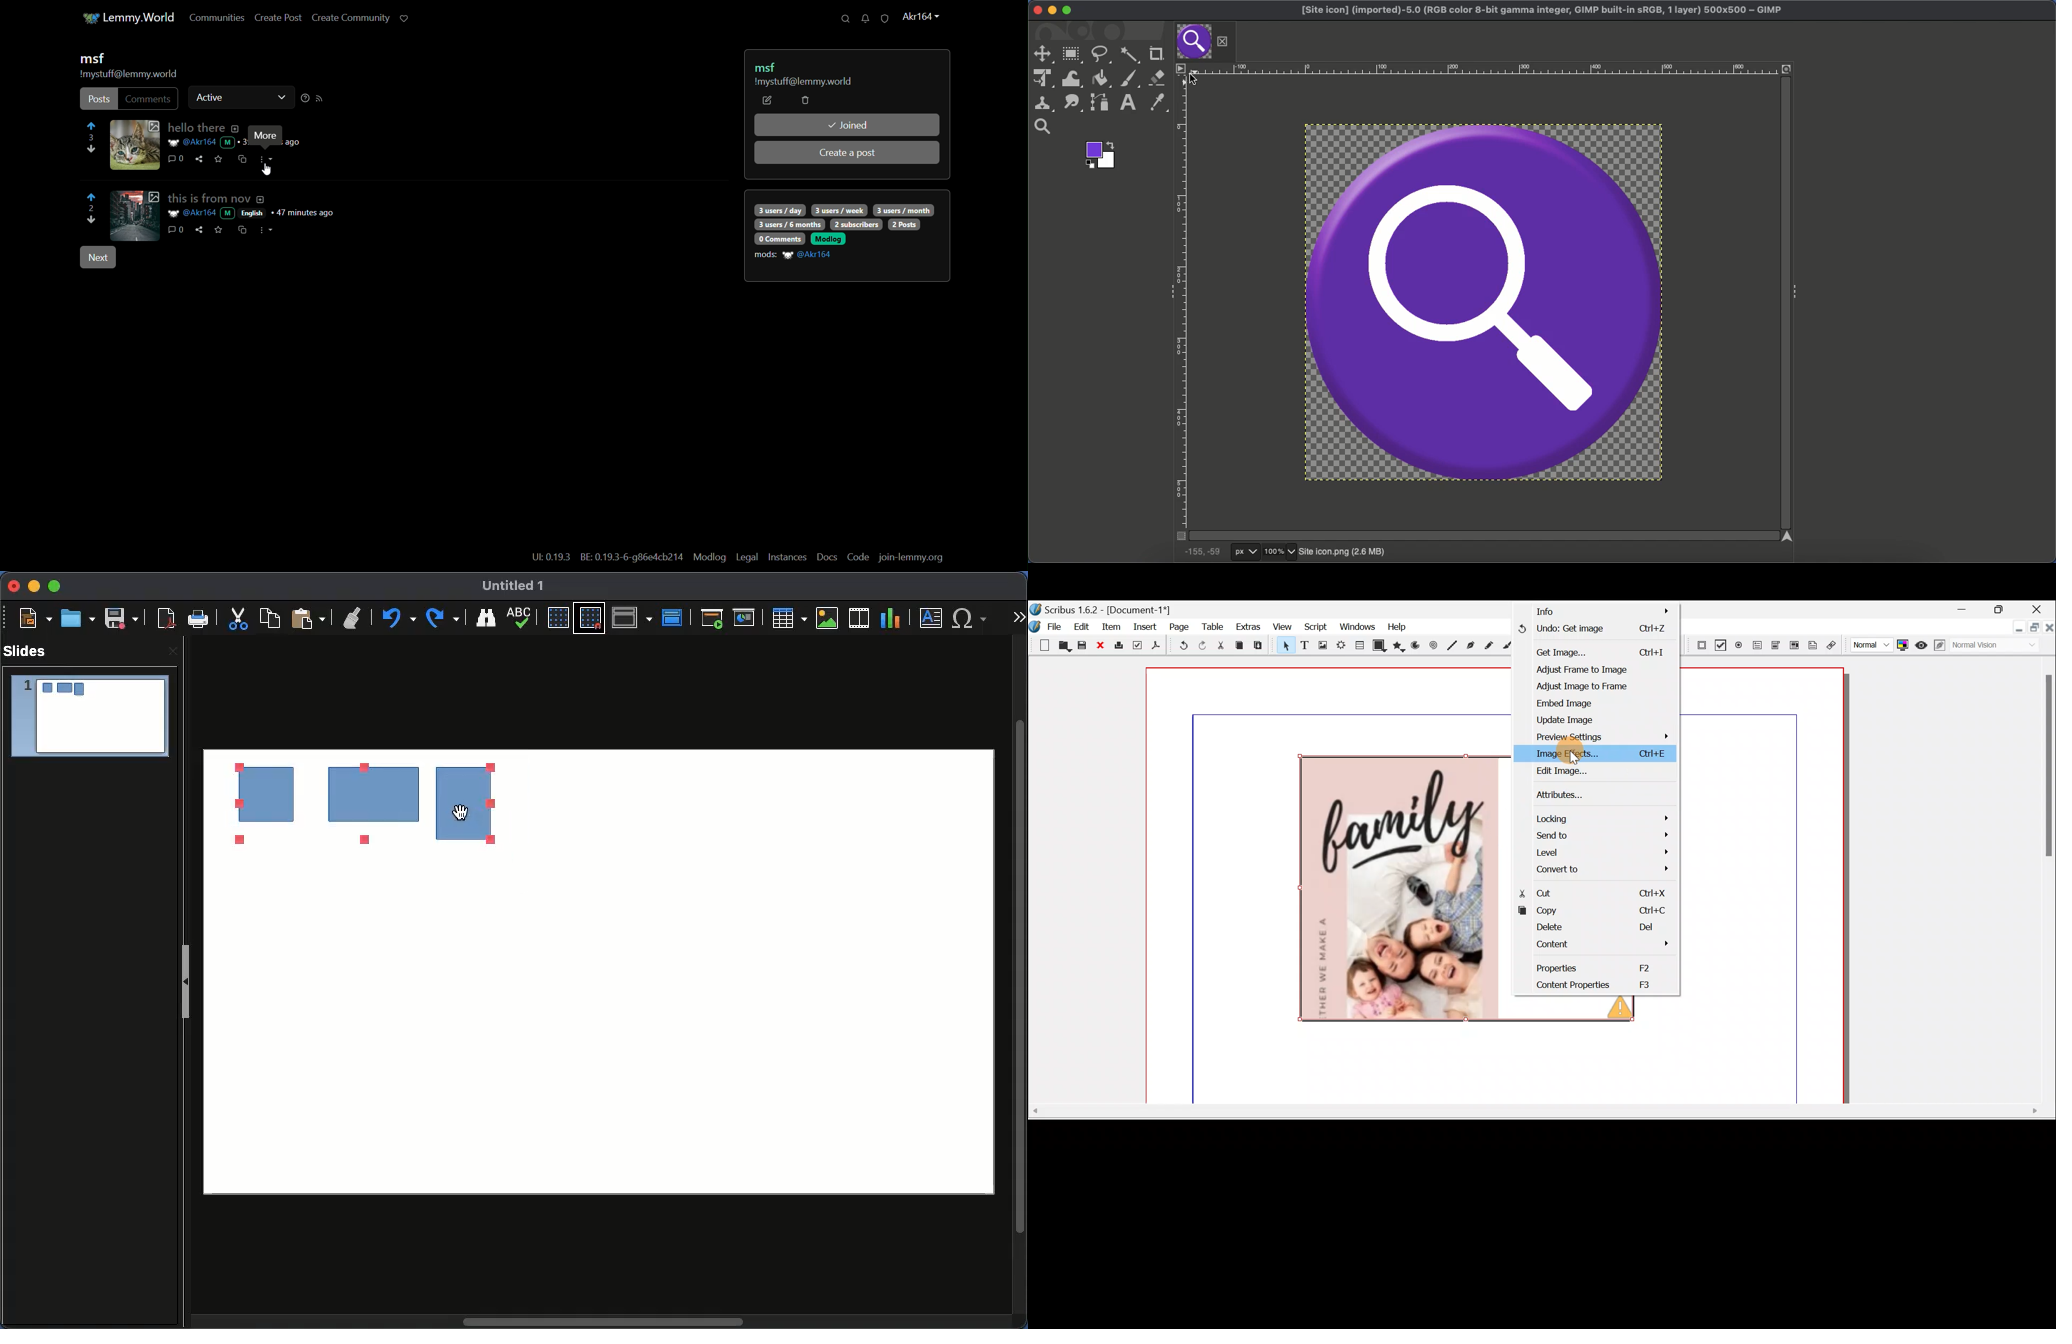 This screenshot has height=1344, width=2072. What do you see at coordinates (1180, 626) in the screenshot?
I see `Page` at bounding box center [1180, 626].